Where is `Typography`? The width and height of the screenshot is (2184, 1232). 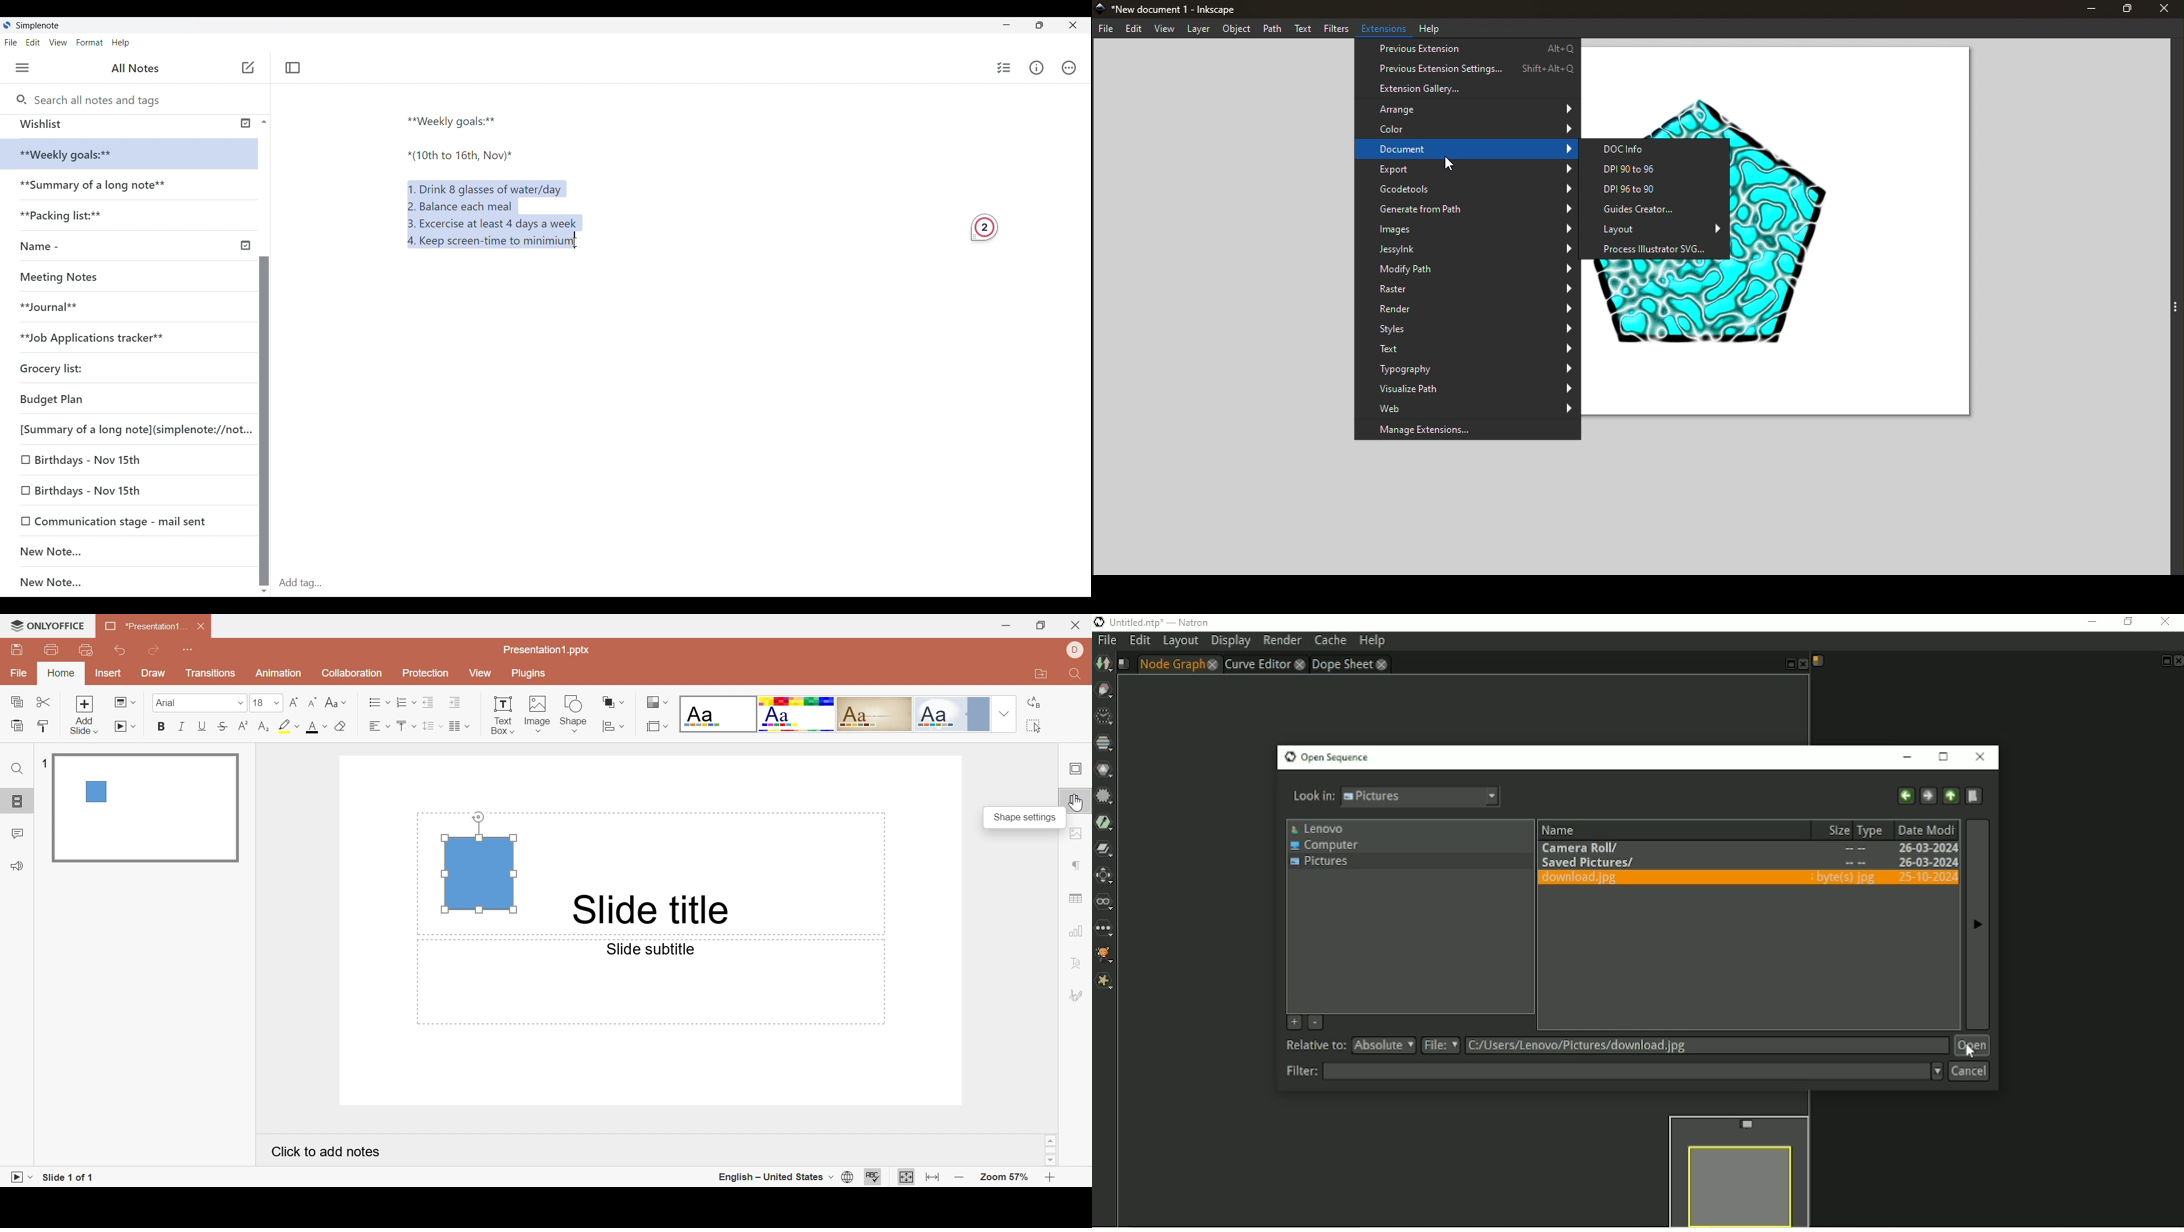
Typography is located at coordinates (1469, 369).